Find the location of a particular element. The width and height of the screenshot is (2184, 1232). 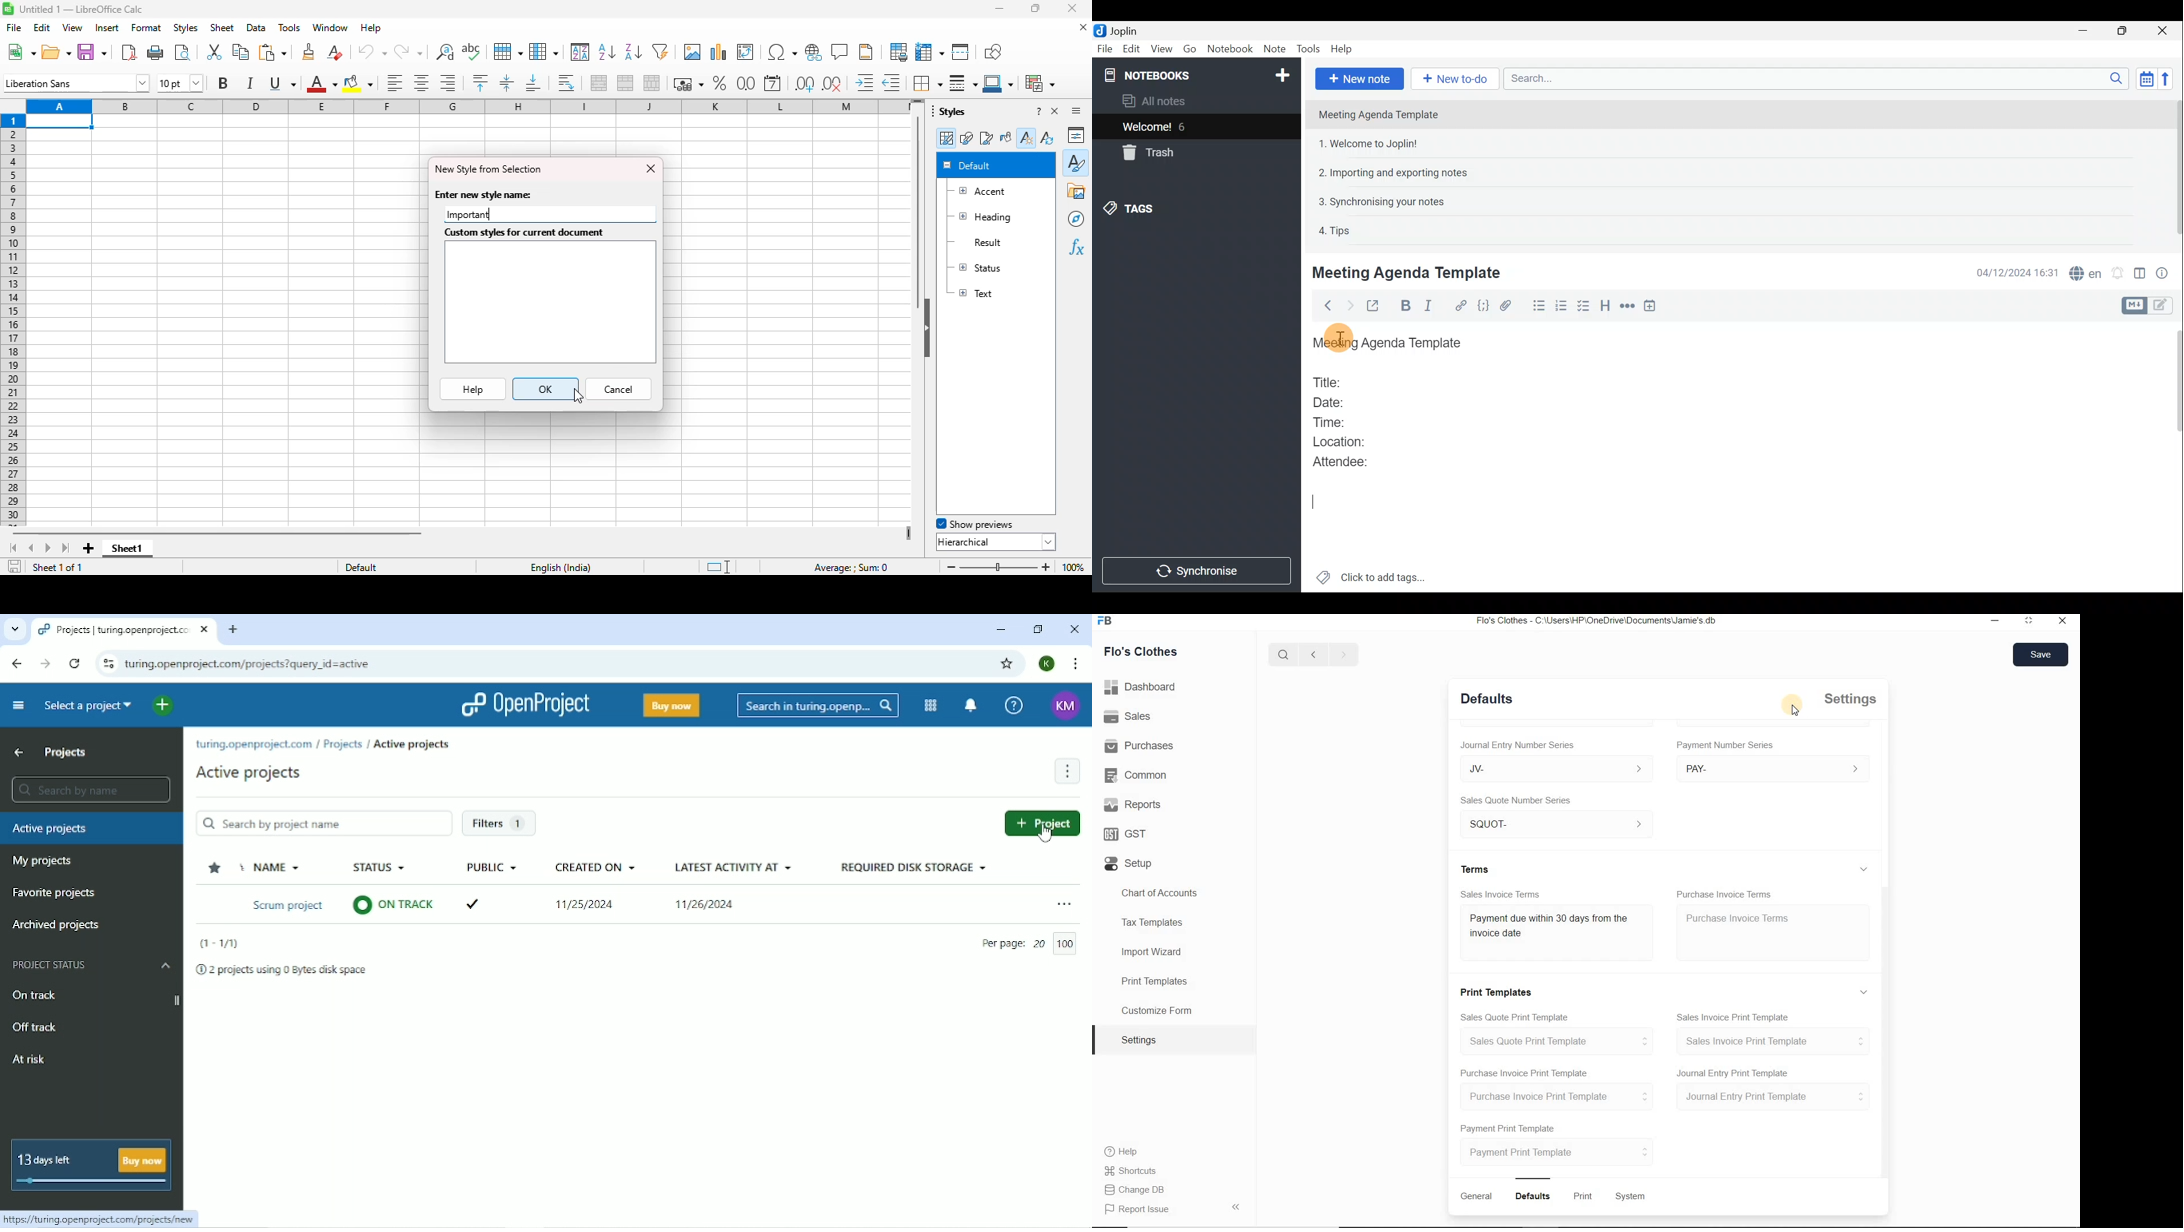

Welcome! is located at coordinates (1148, 128).